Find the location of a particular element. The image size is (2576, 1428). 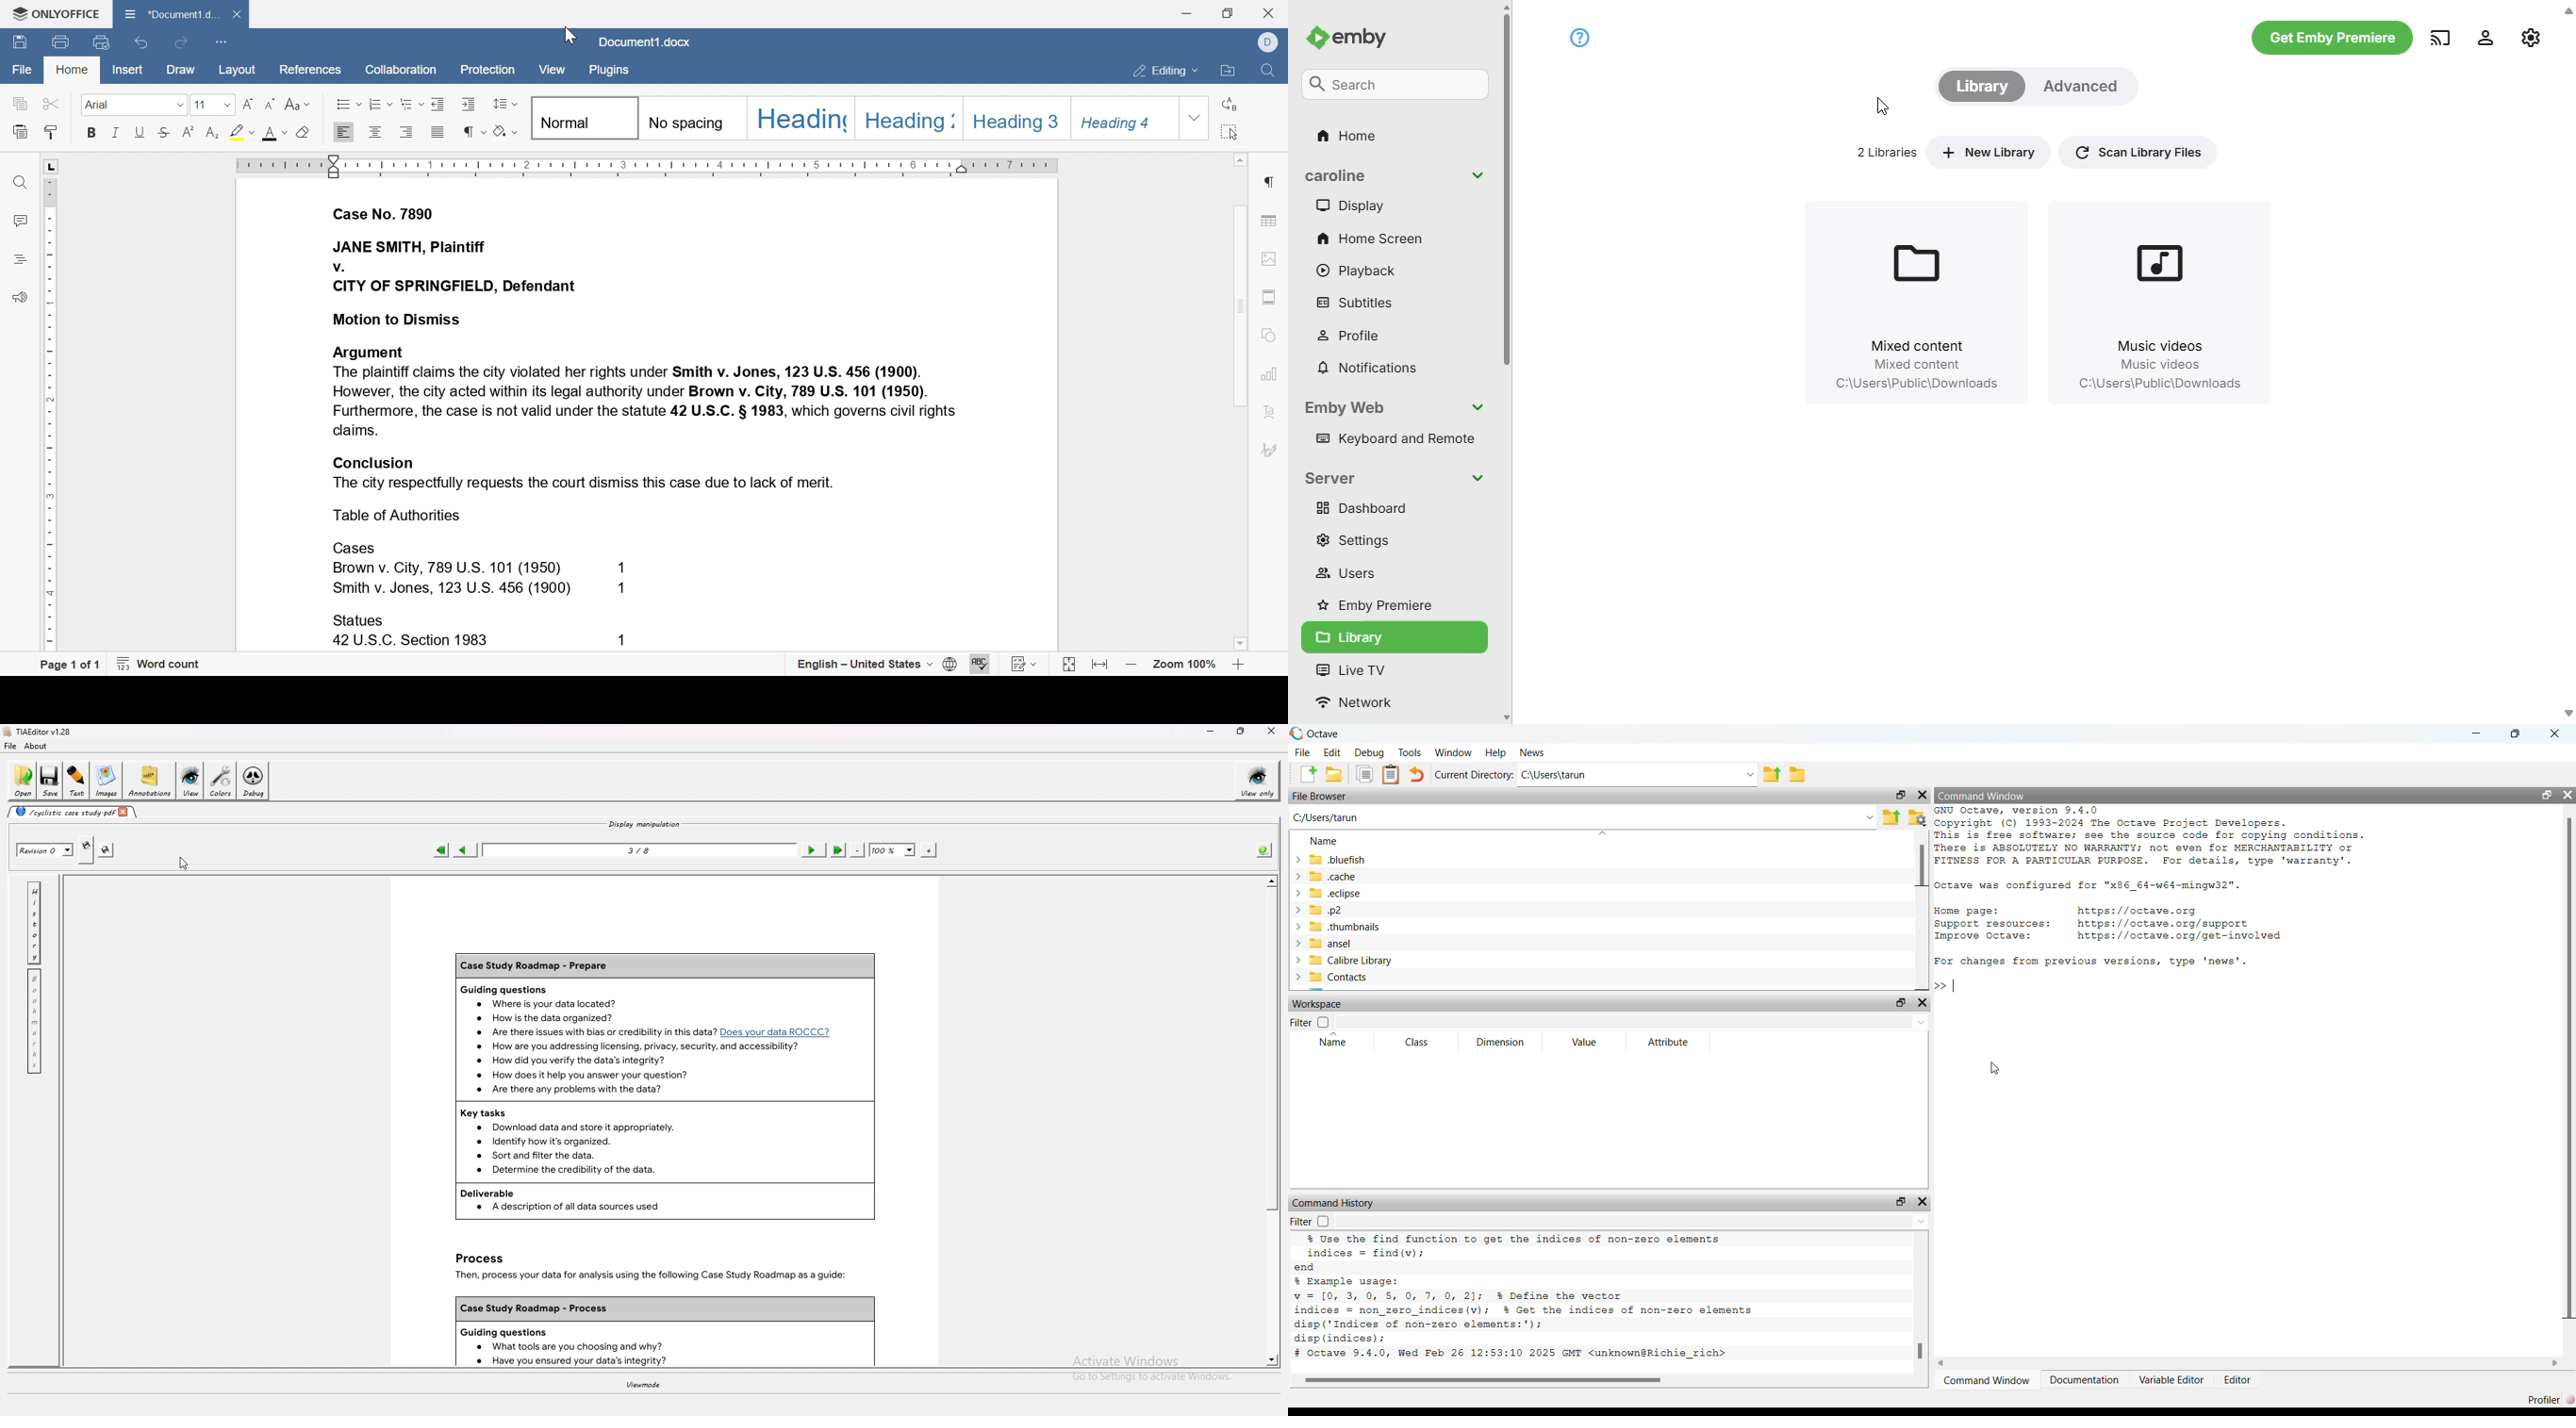

Mixed content
Mixed content
C:\Users\Public\Downloads is located at coordinates (1916, 301).